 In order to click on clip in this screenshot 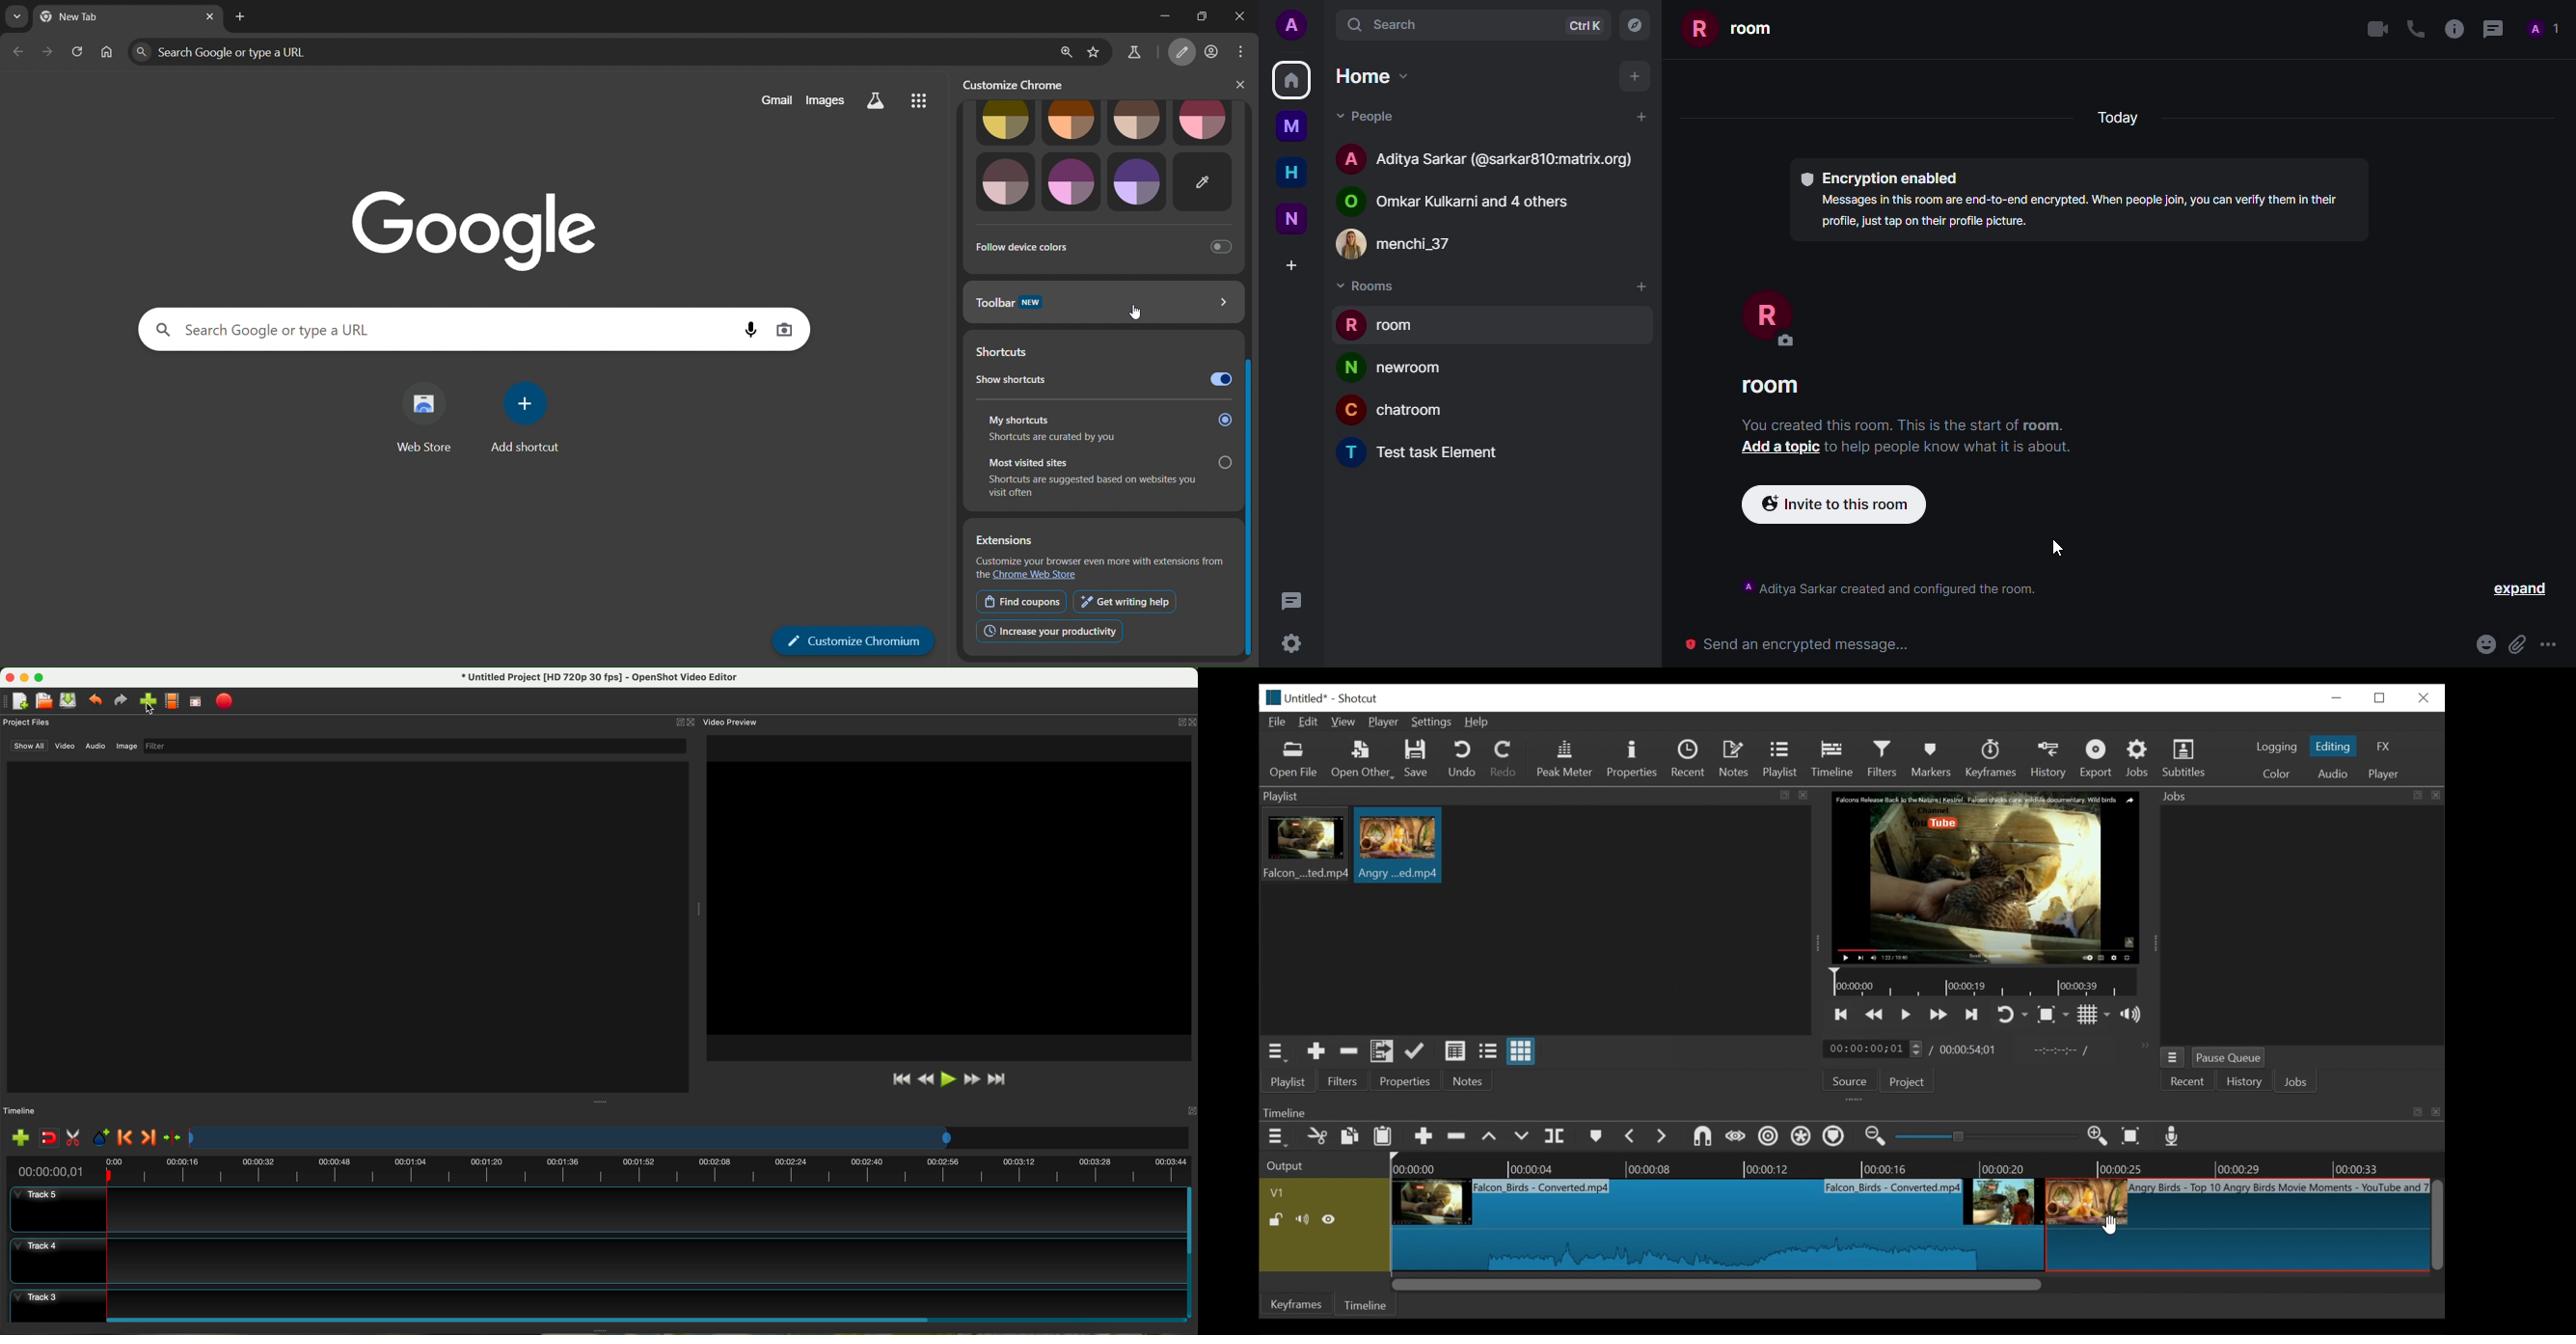, I will do `click(1398, 845)`.